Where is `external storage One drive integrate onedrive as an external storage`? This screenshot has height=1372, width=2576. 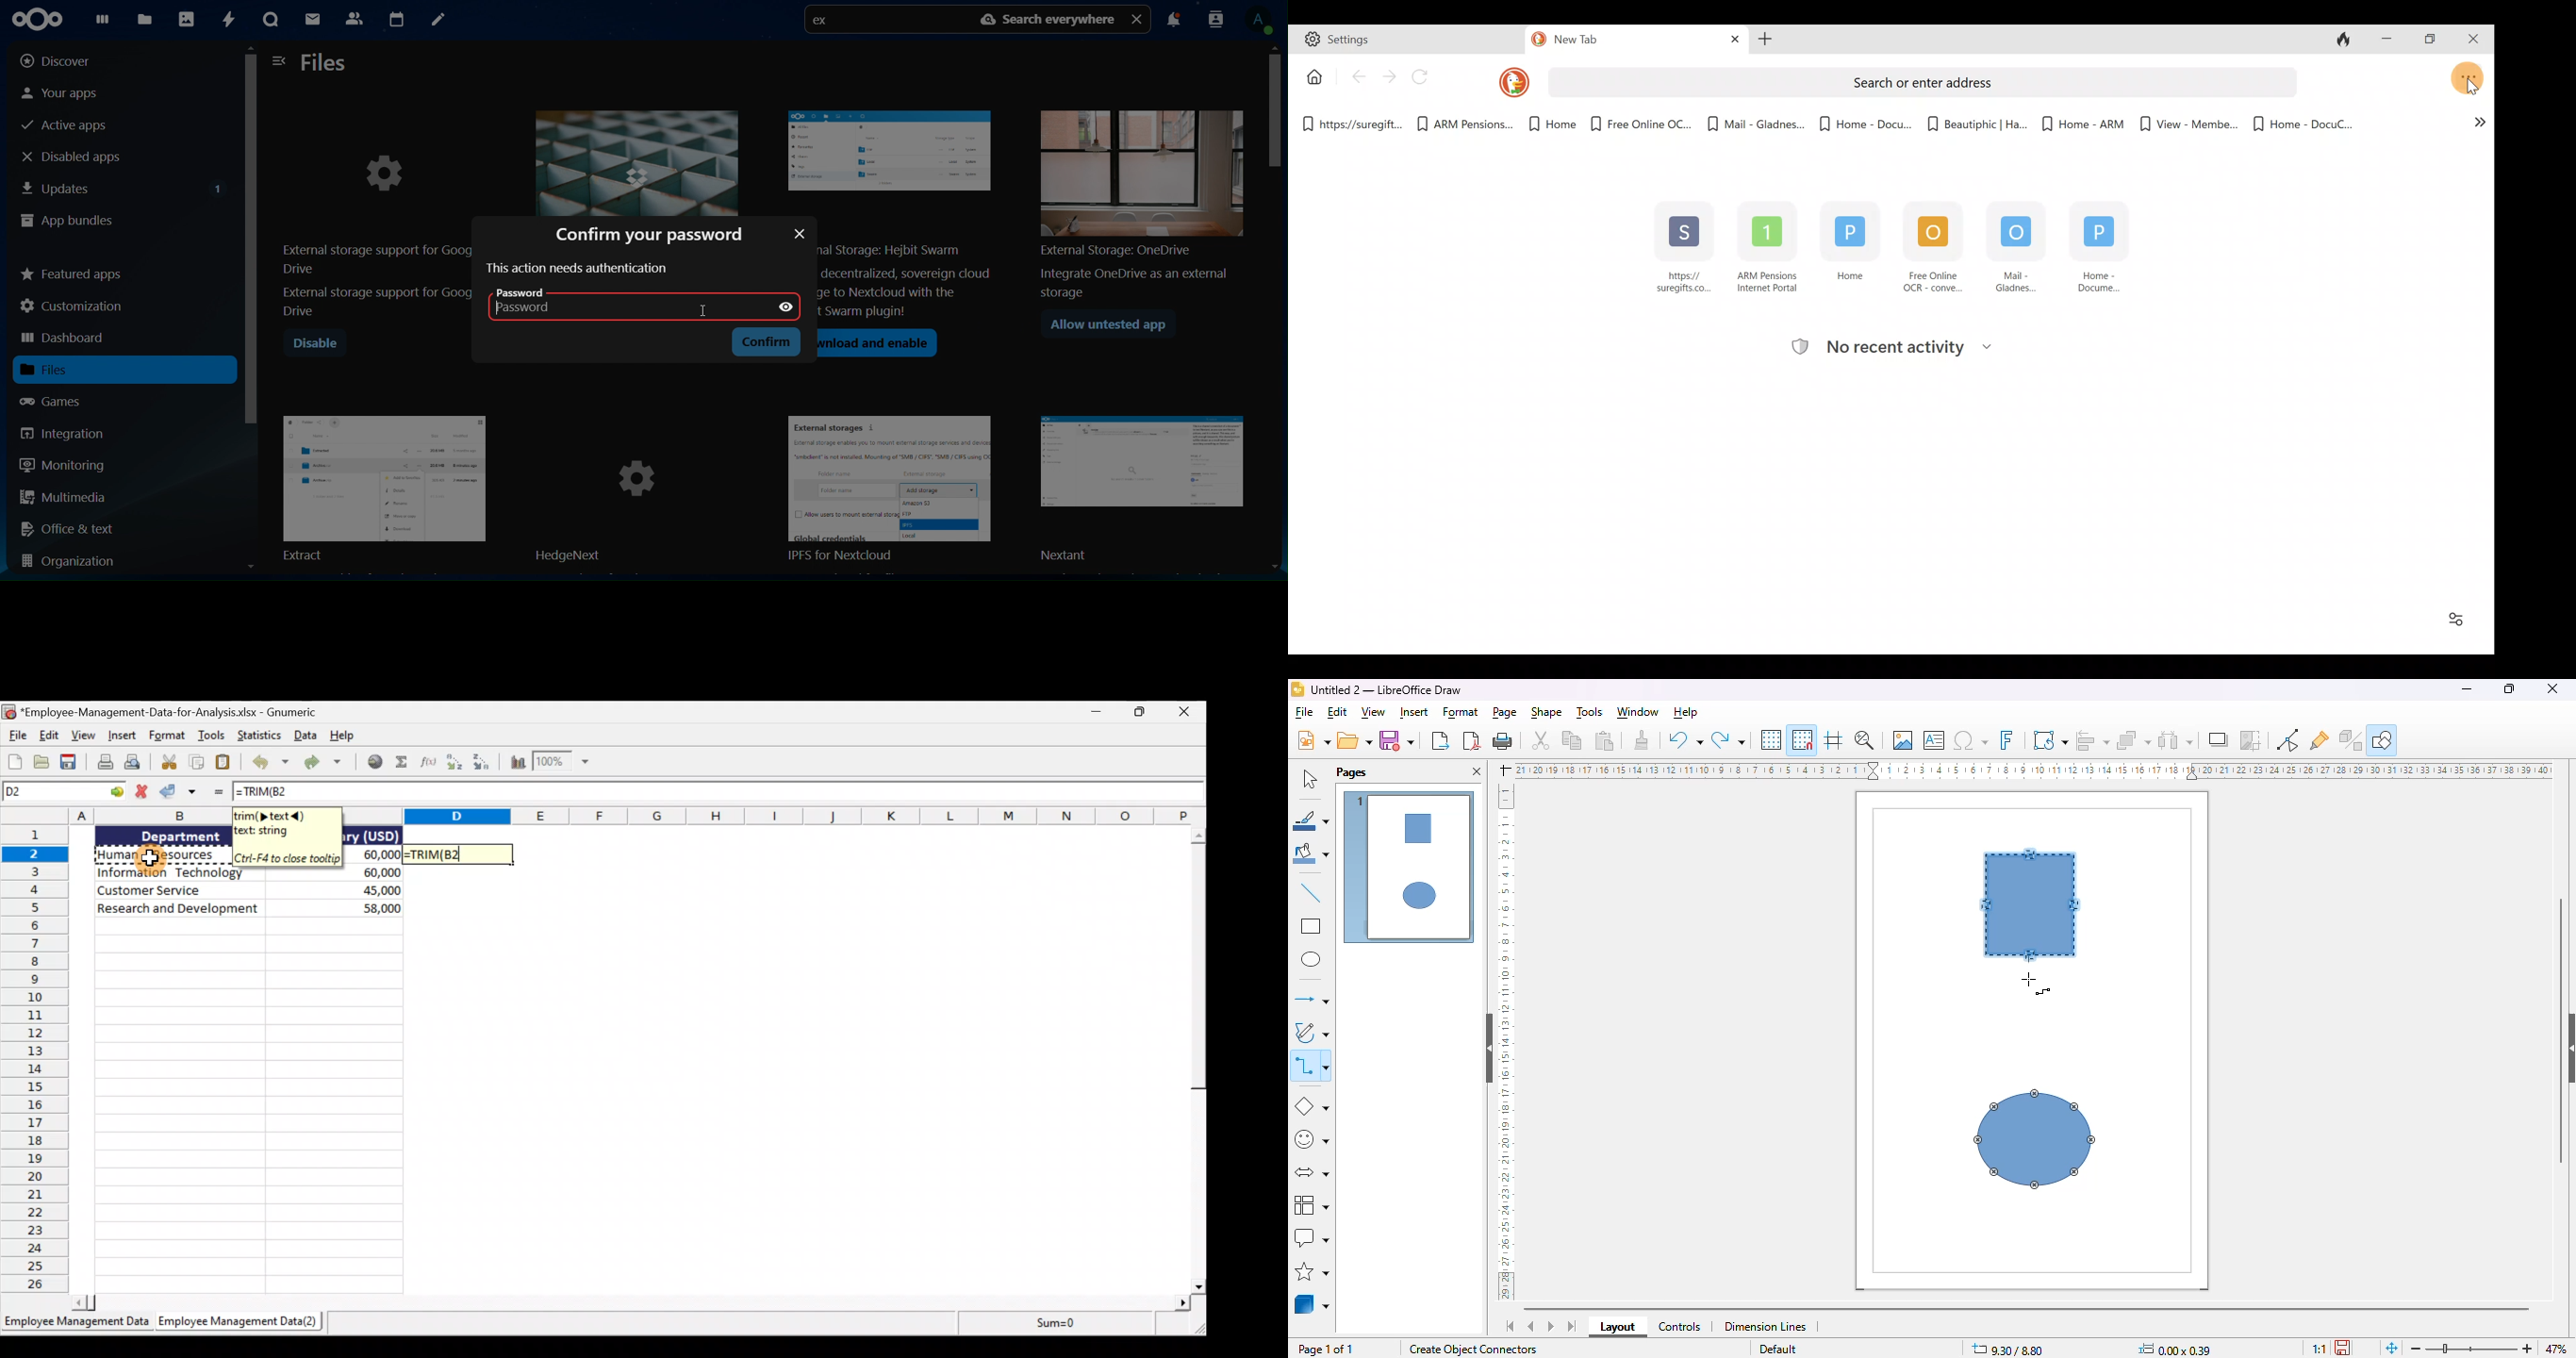
external storage One drive integrate onedrive as an external storage is located at coordinates (1137, 199).